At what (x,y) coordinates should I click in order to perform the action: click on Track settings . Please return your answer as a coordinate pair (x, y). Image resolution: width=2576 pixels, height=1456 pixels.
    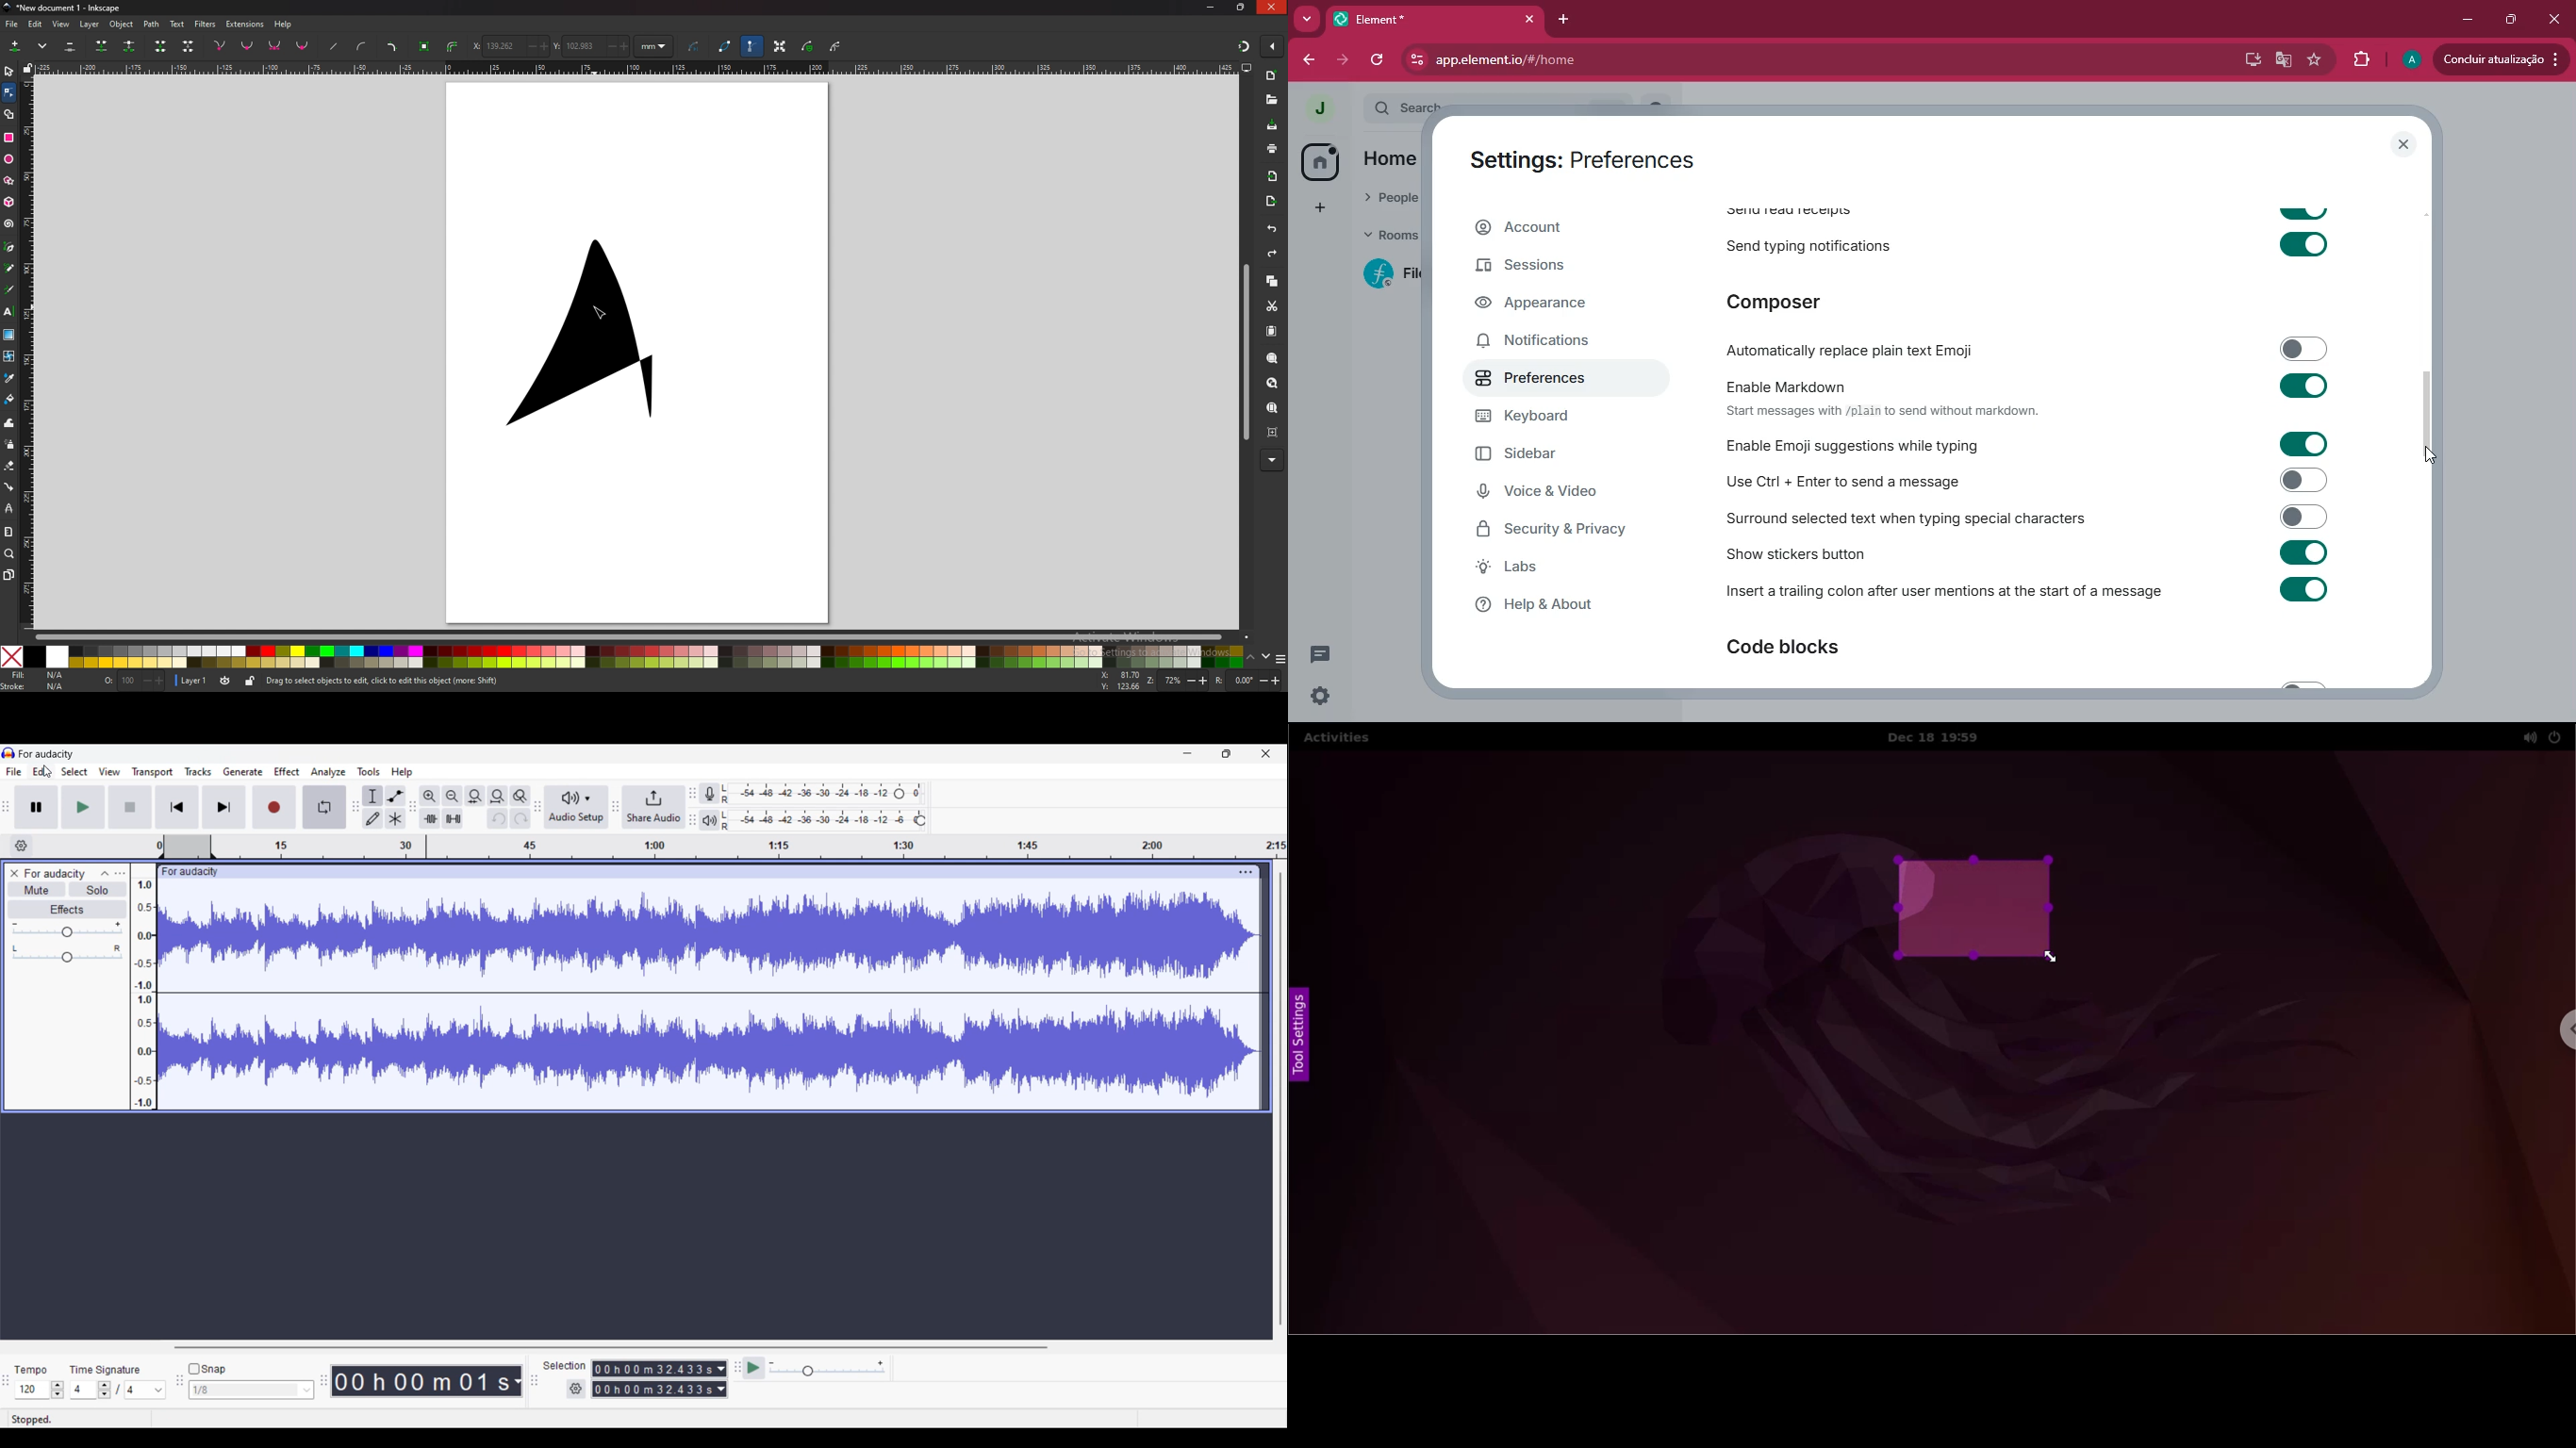
    Looking at the image, I should click on (1246, 872).